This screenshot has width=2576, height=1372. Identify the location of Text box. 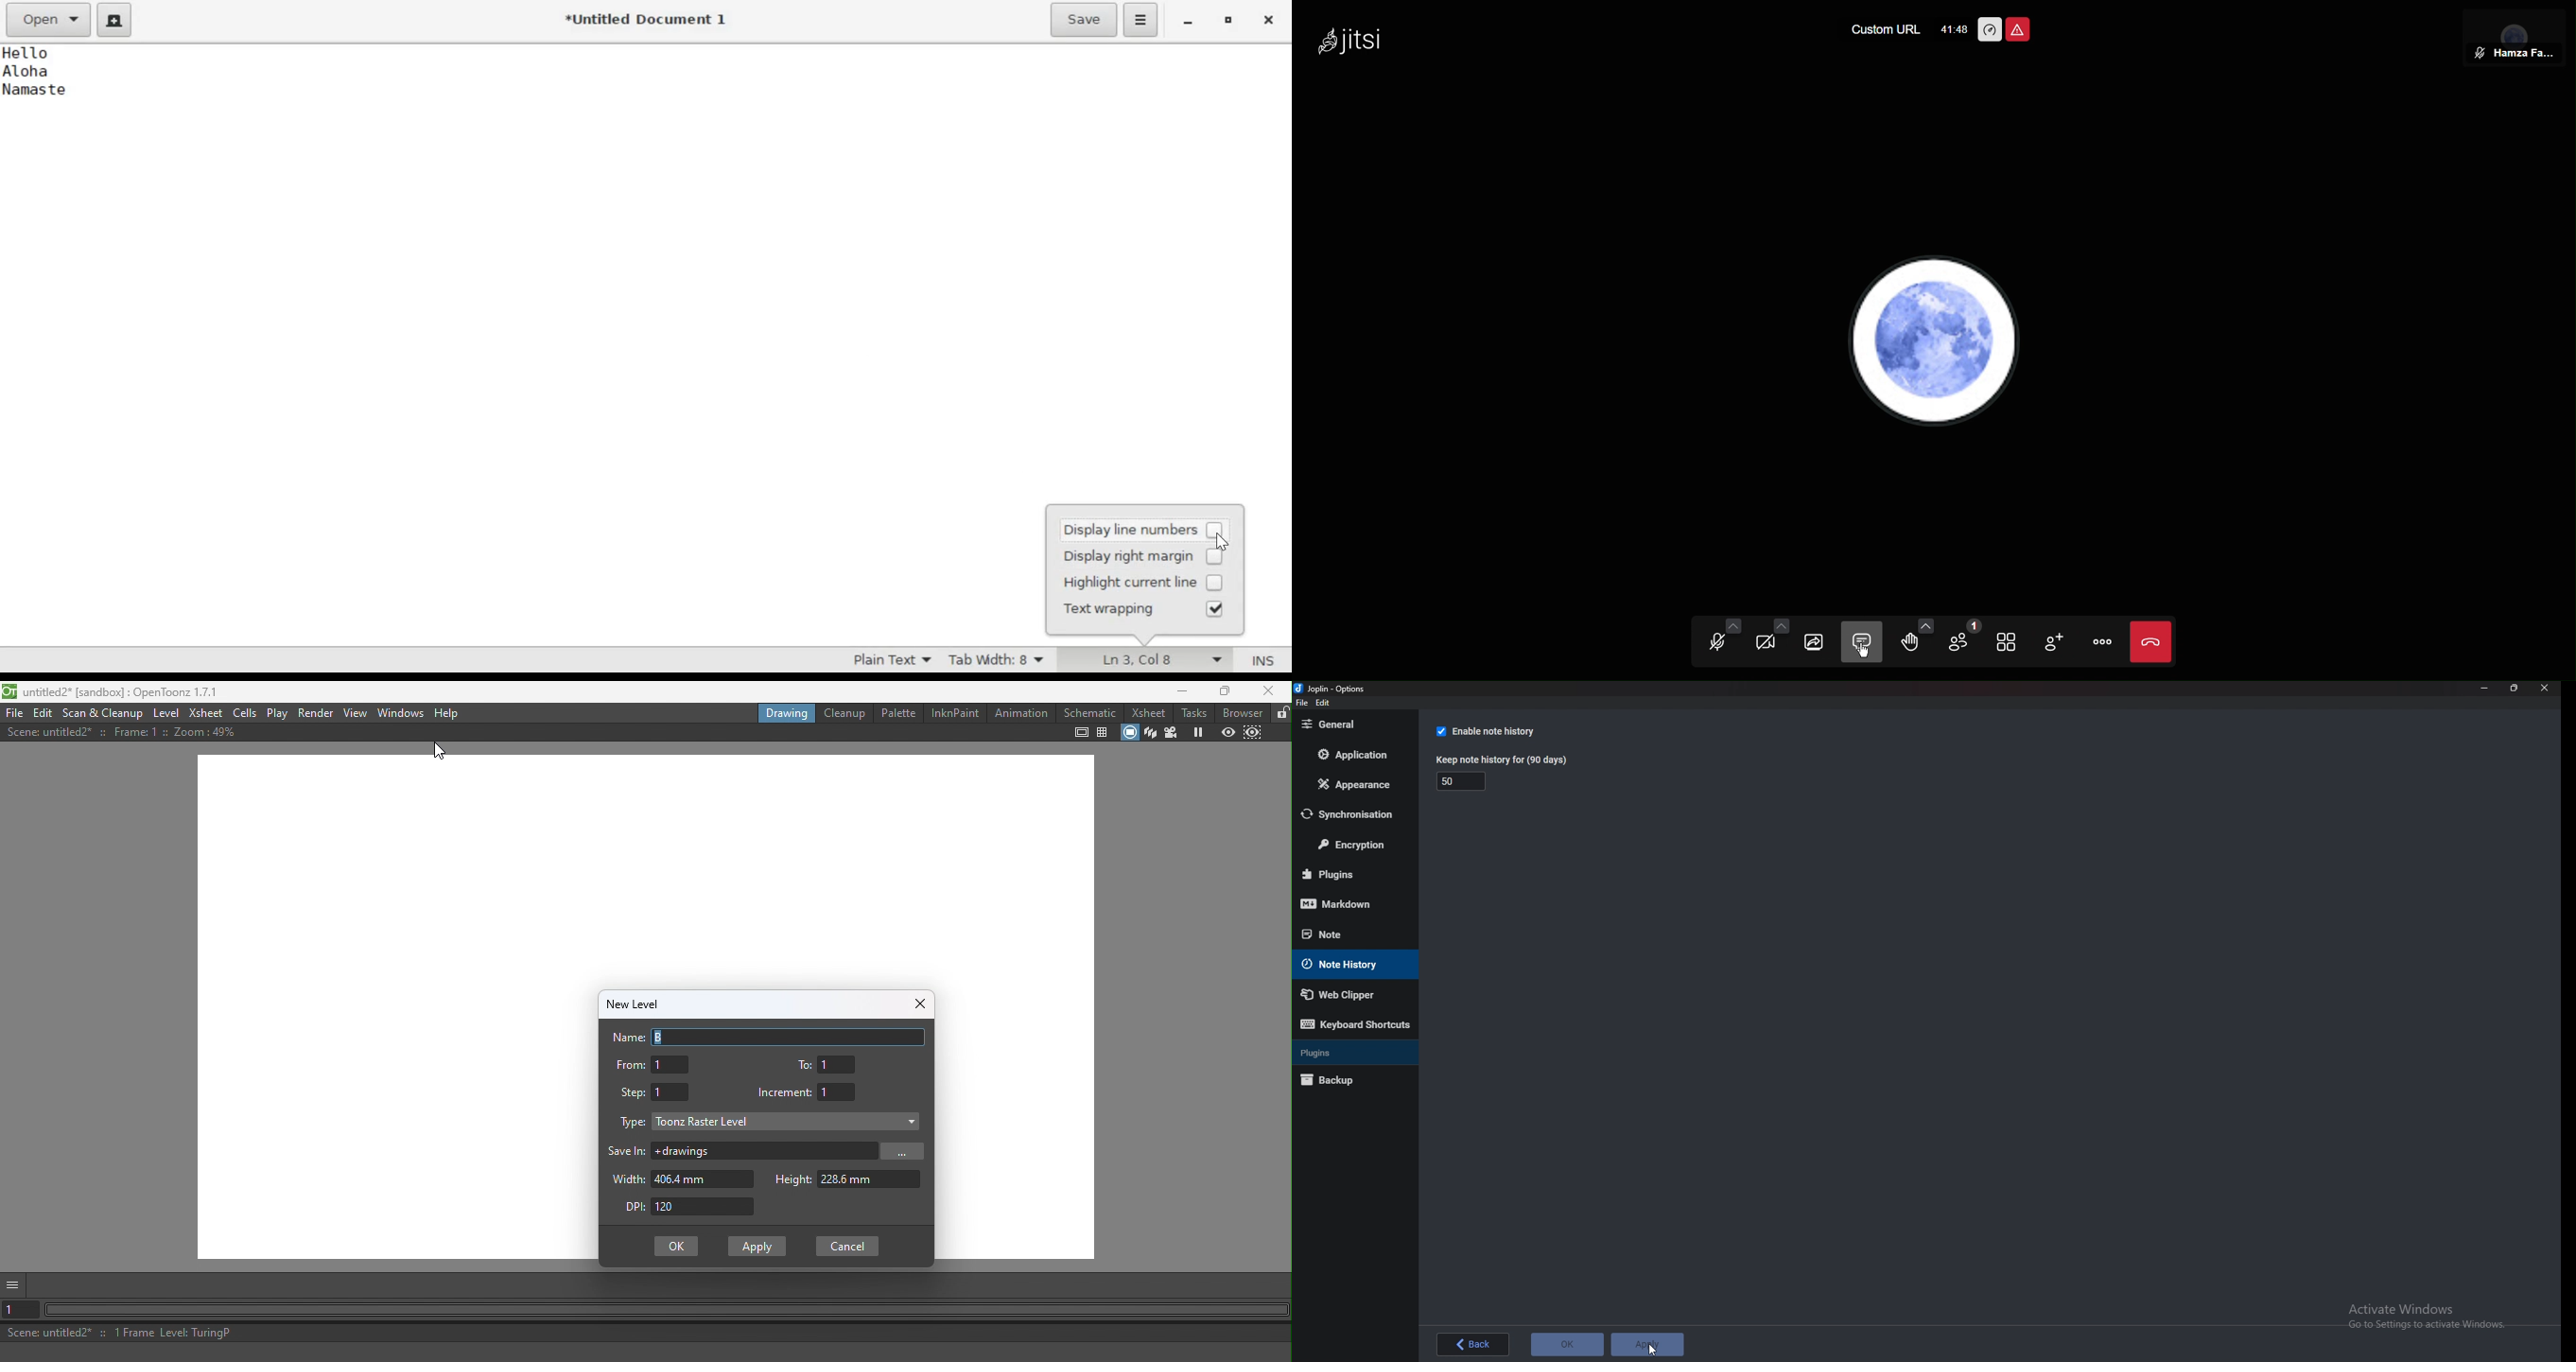
(789, 1038).